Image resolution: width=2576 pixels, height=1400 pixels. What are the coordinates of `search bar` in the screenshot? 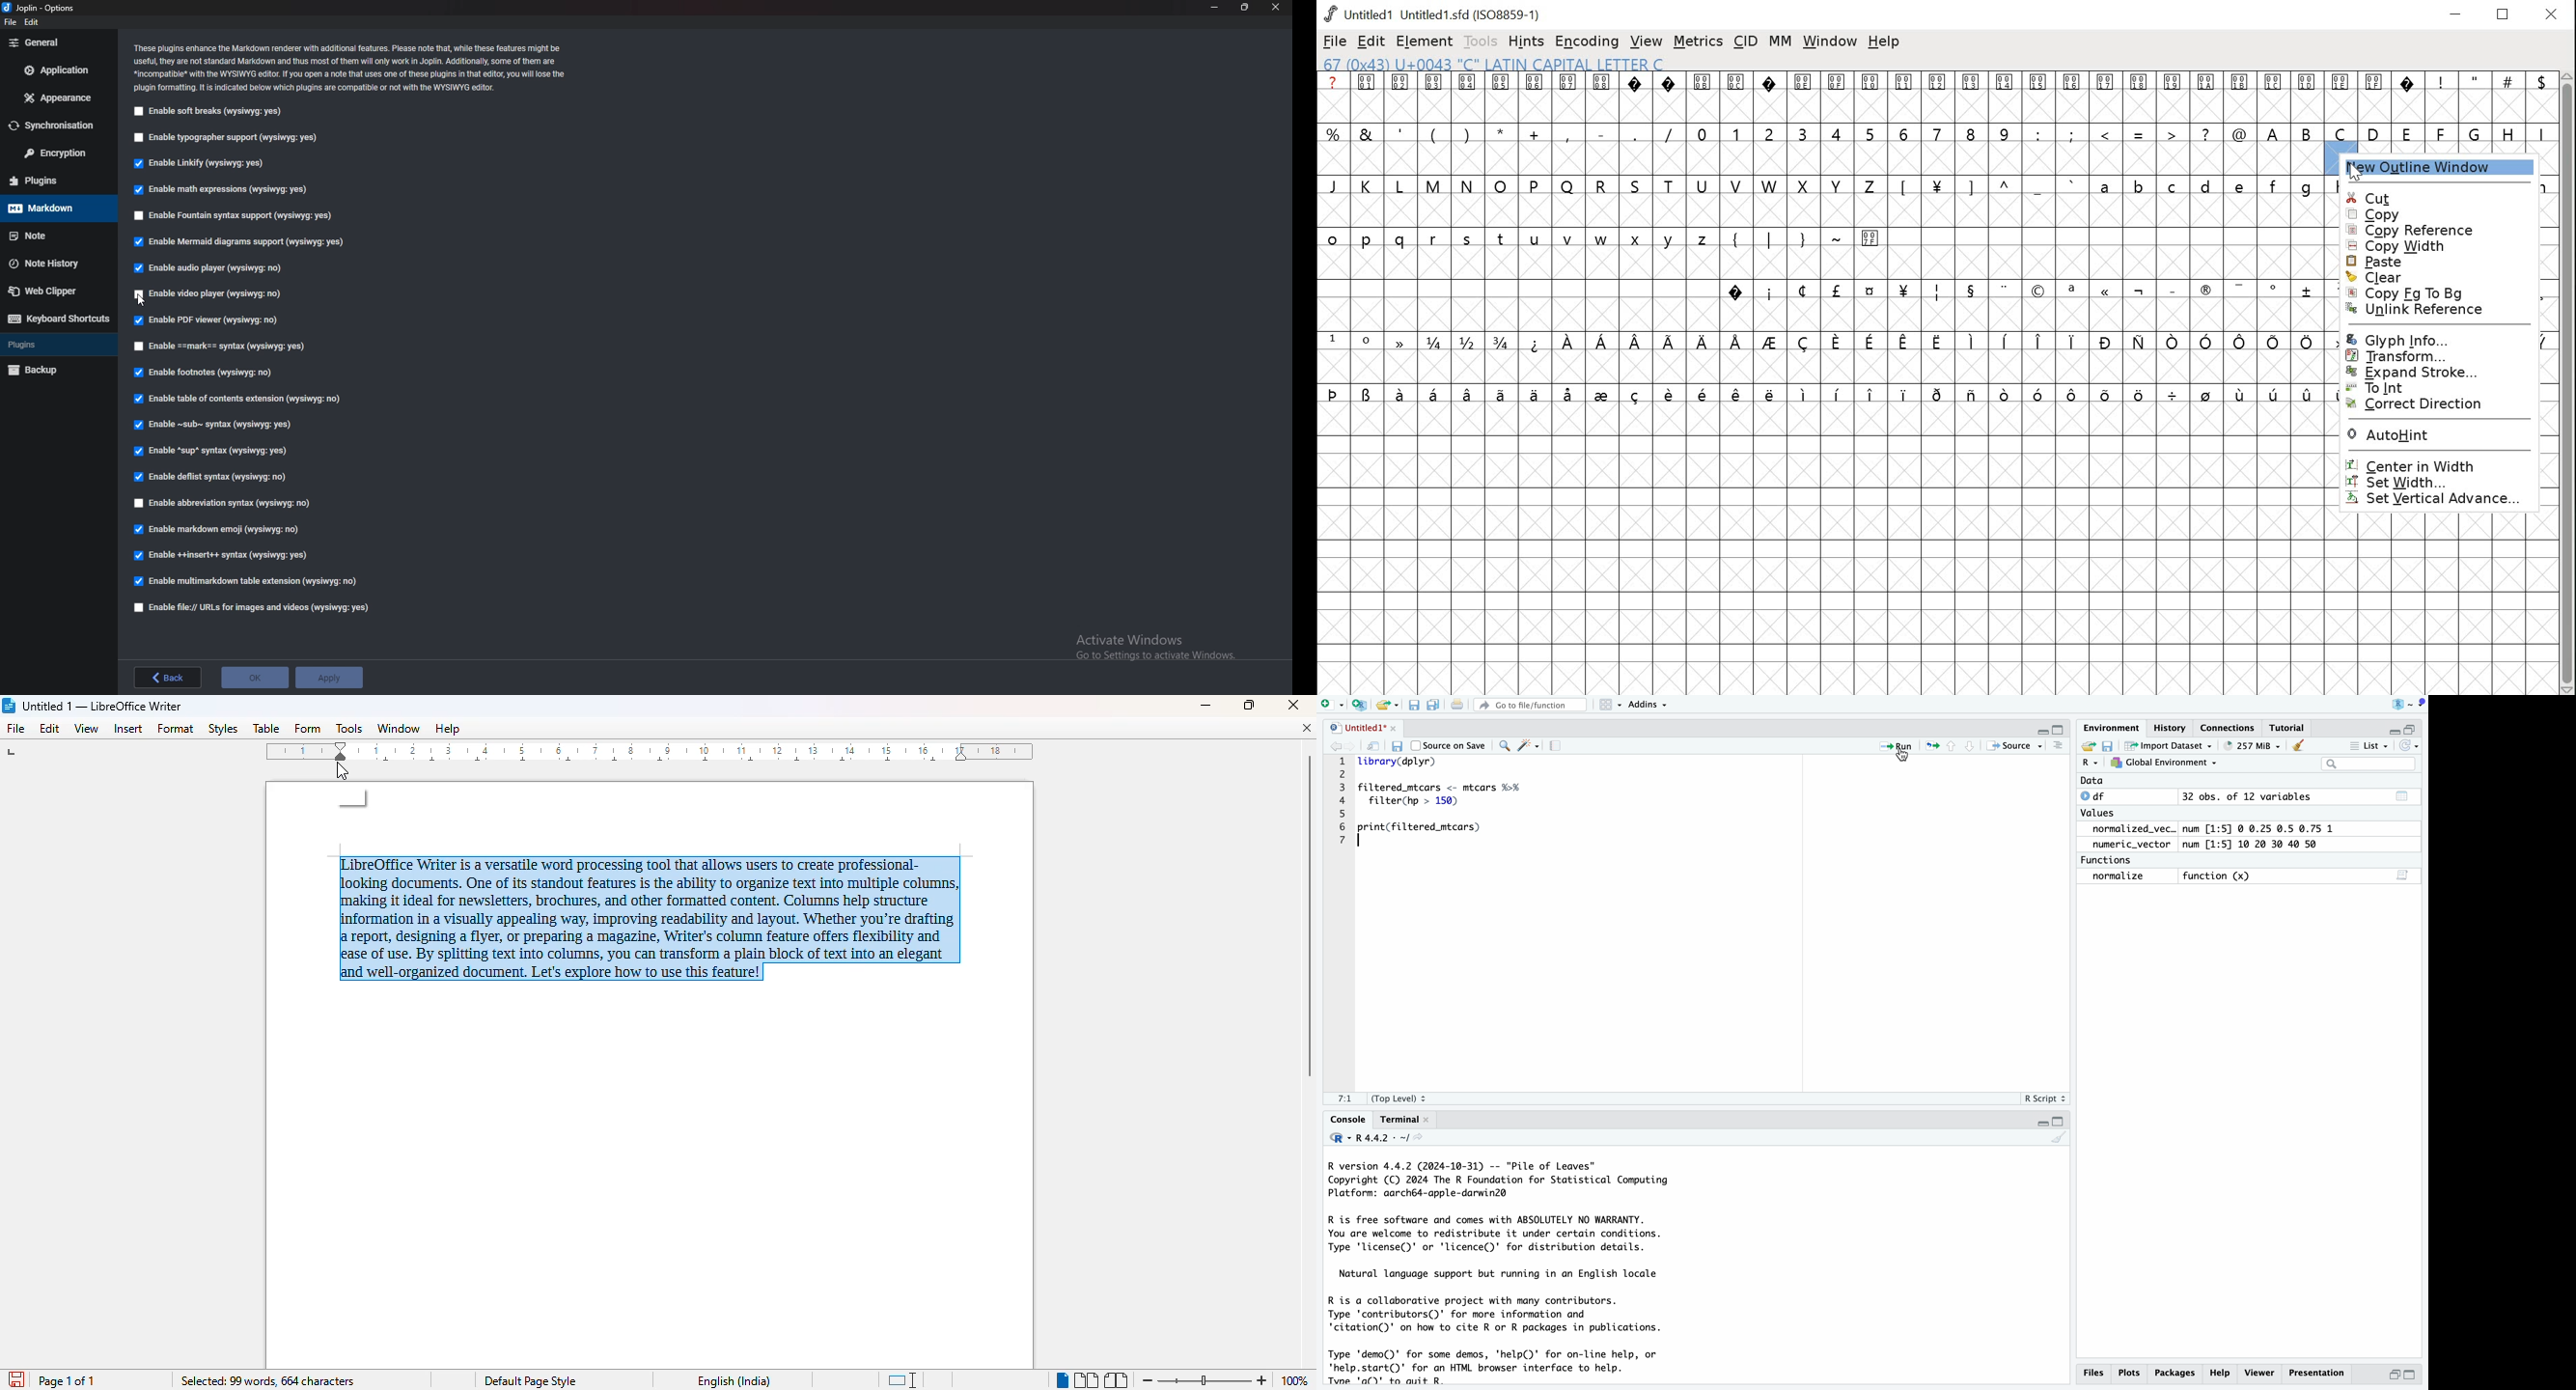 It's located at (2369, 764).